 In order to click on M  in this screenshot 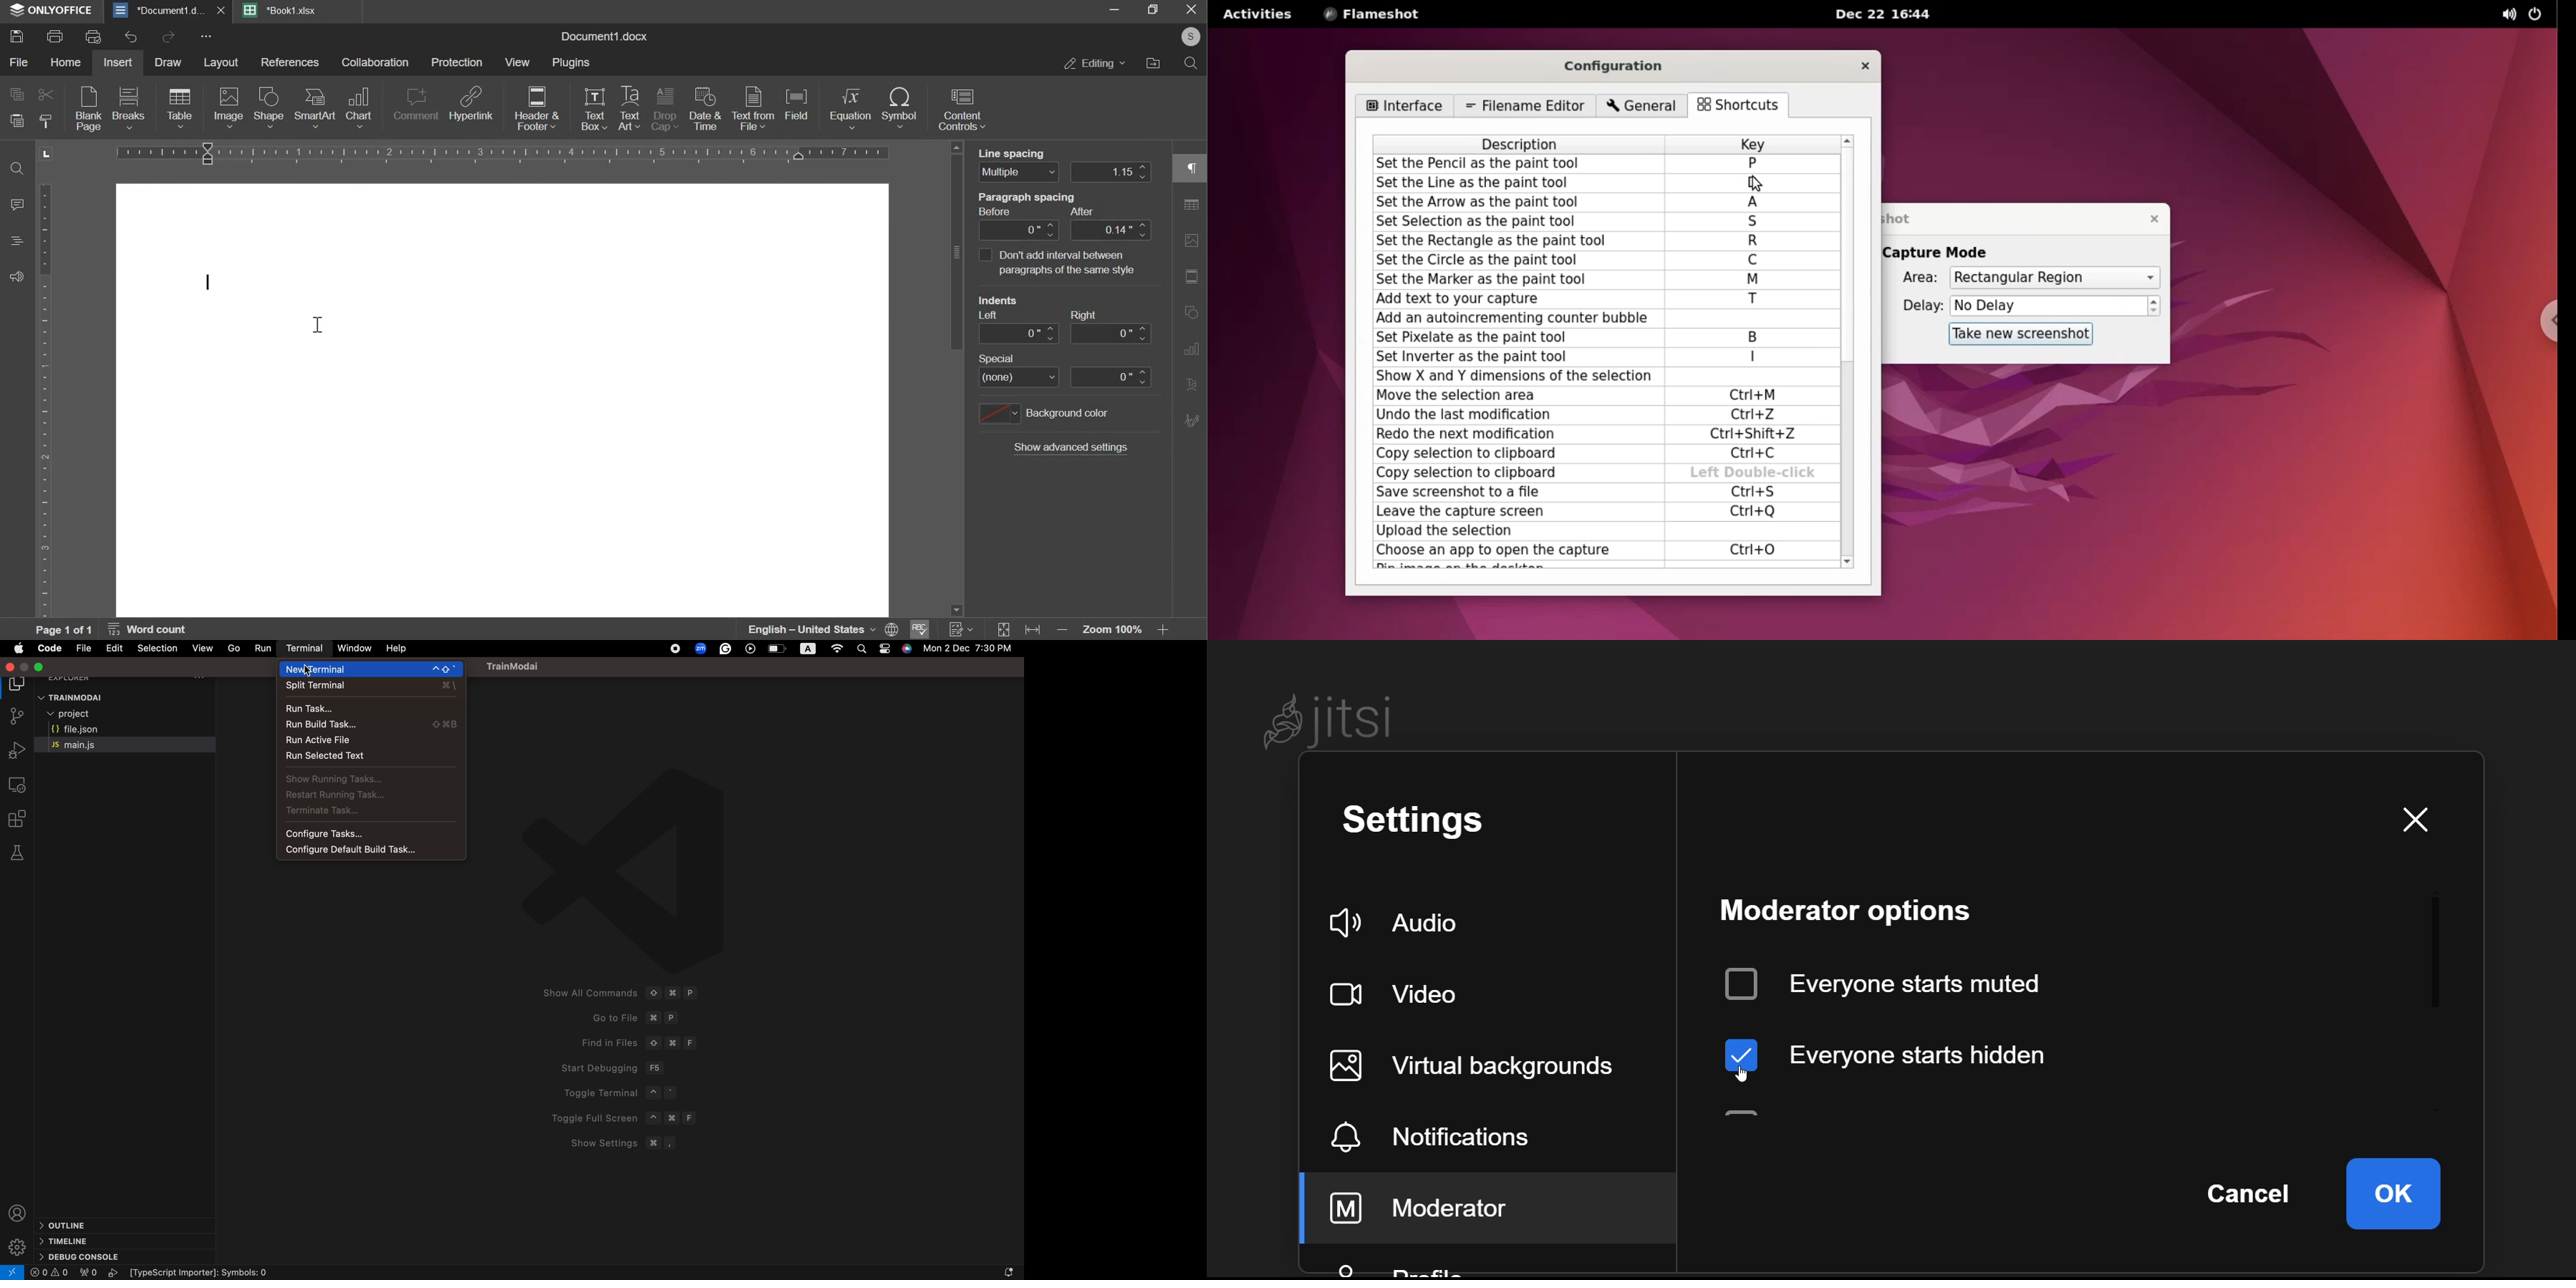, I will do `click(1753, 280)`.